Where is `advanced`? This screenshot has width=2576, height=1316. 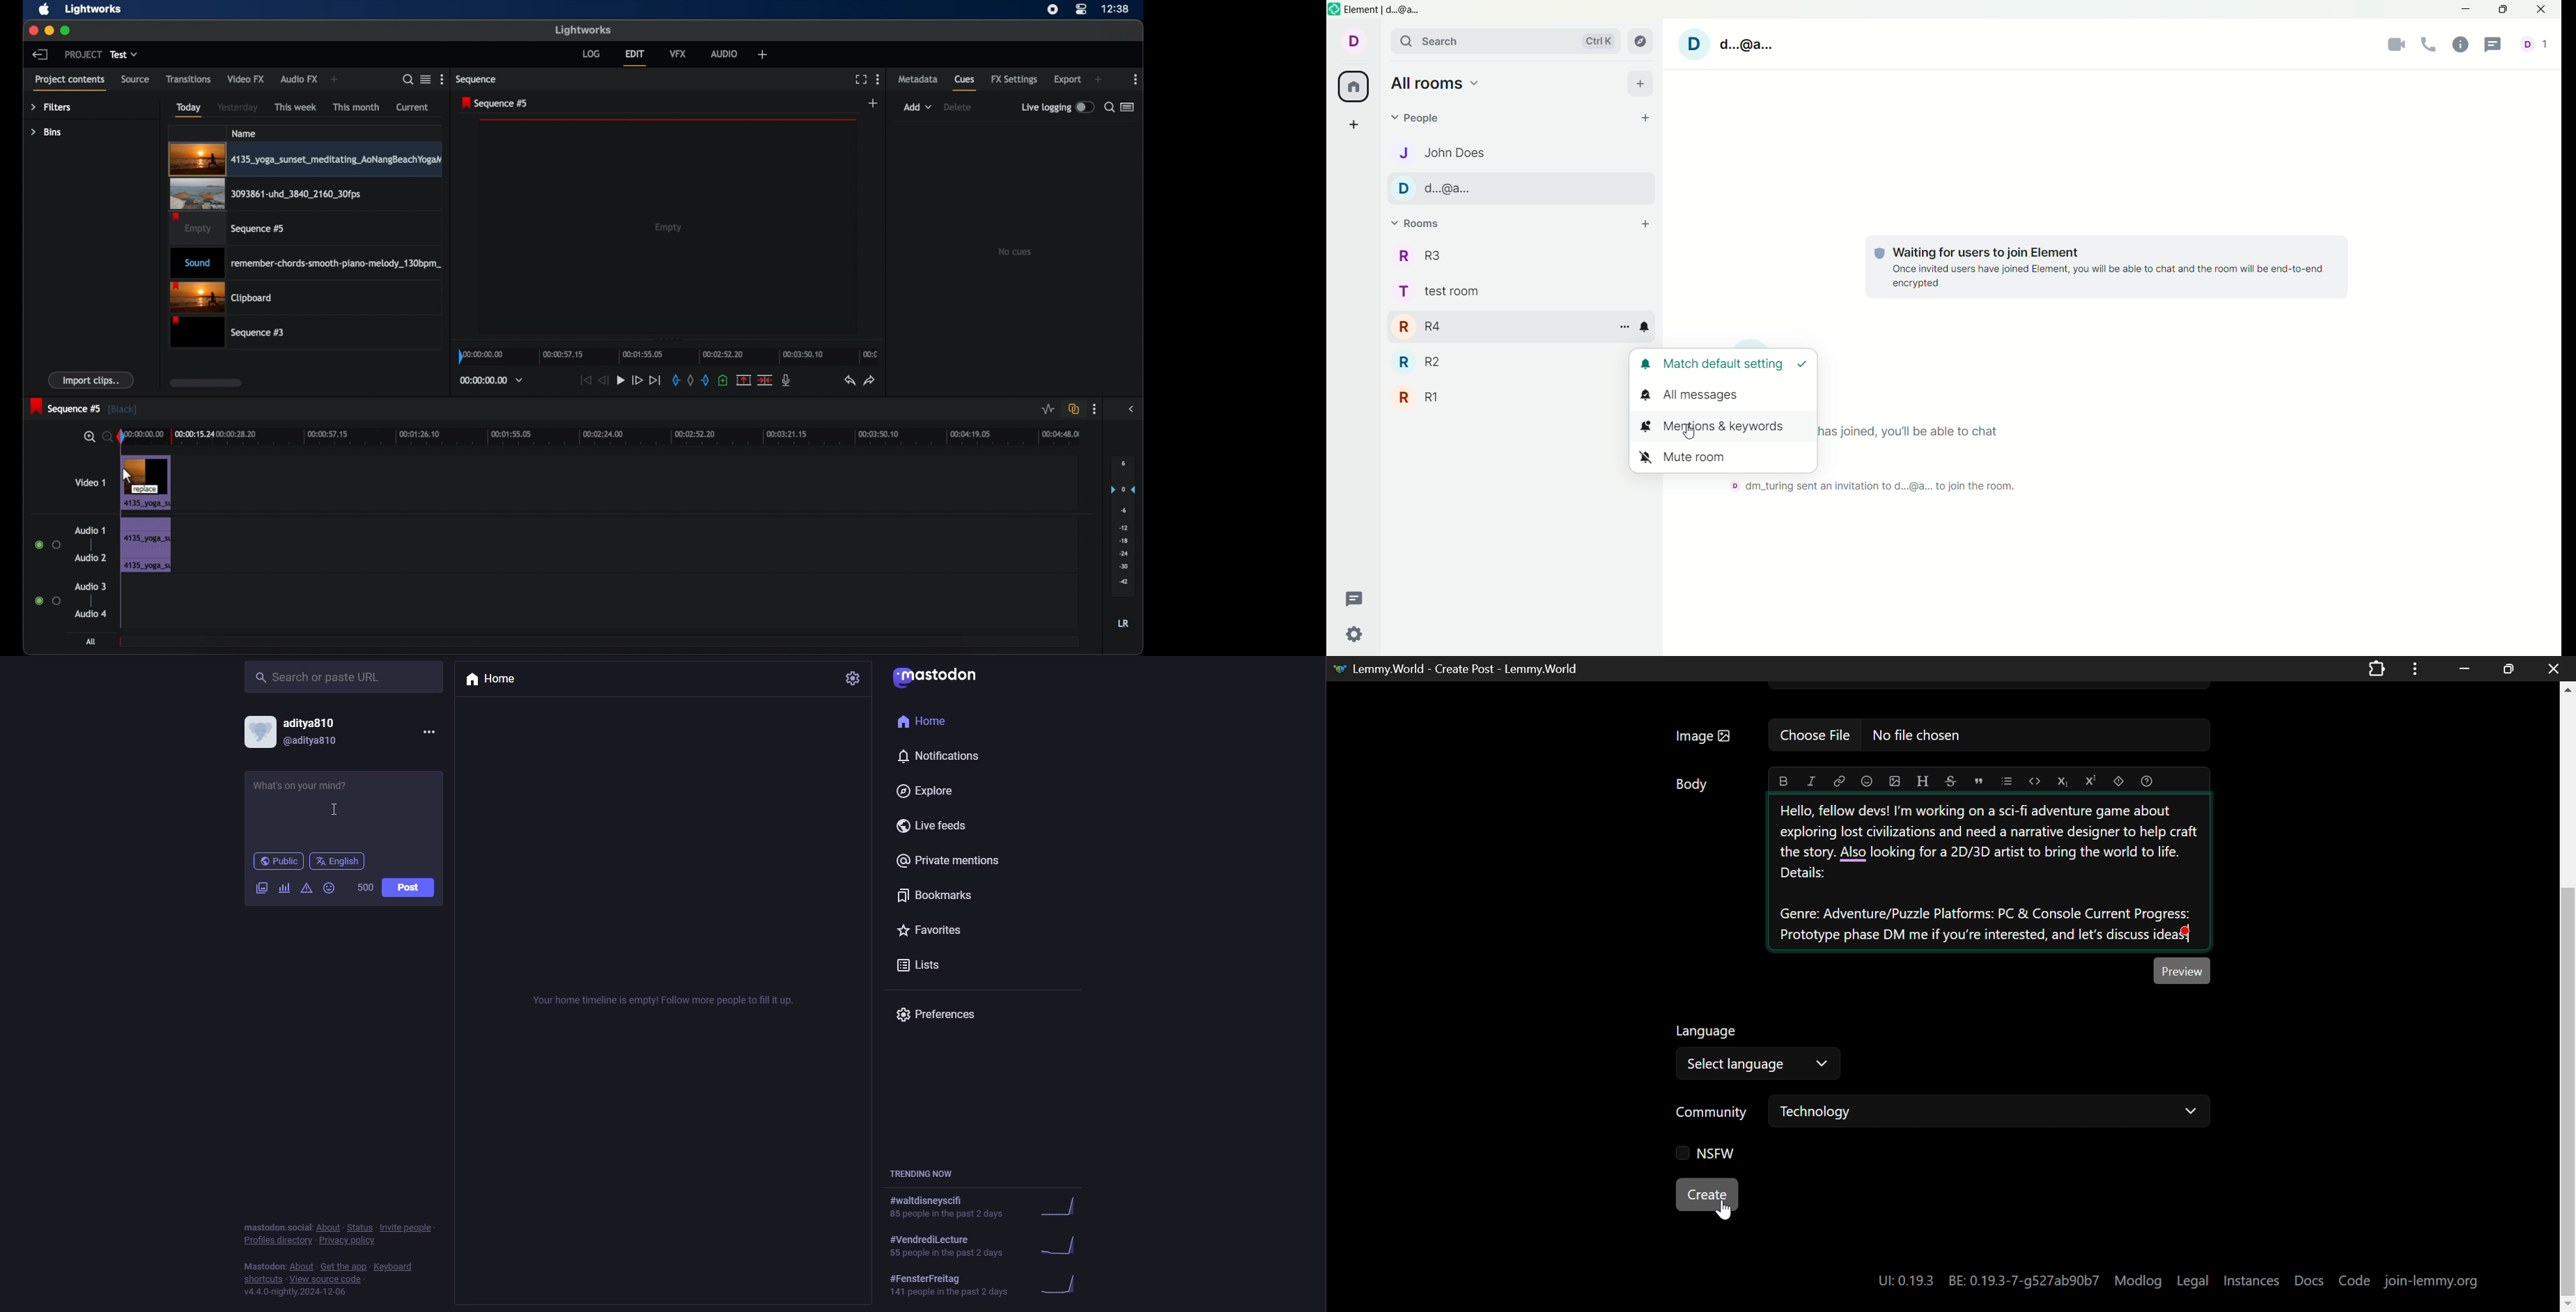
advanced is located at coordinates (306, 889).